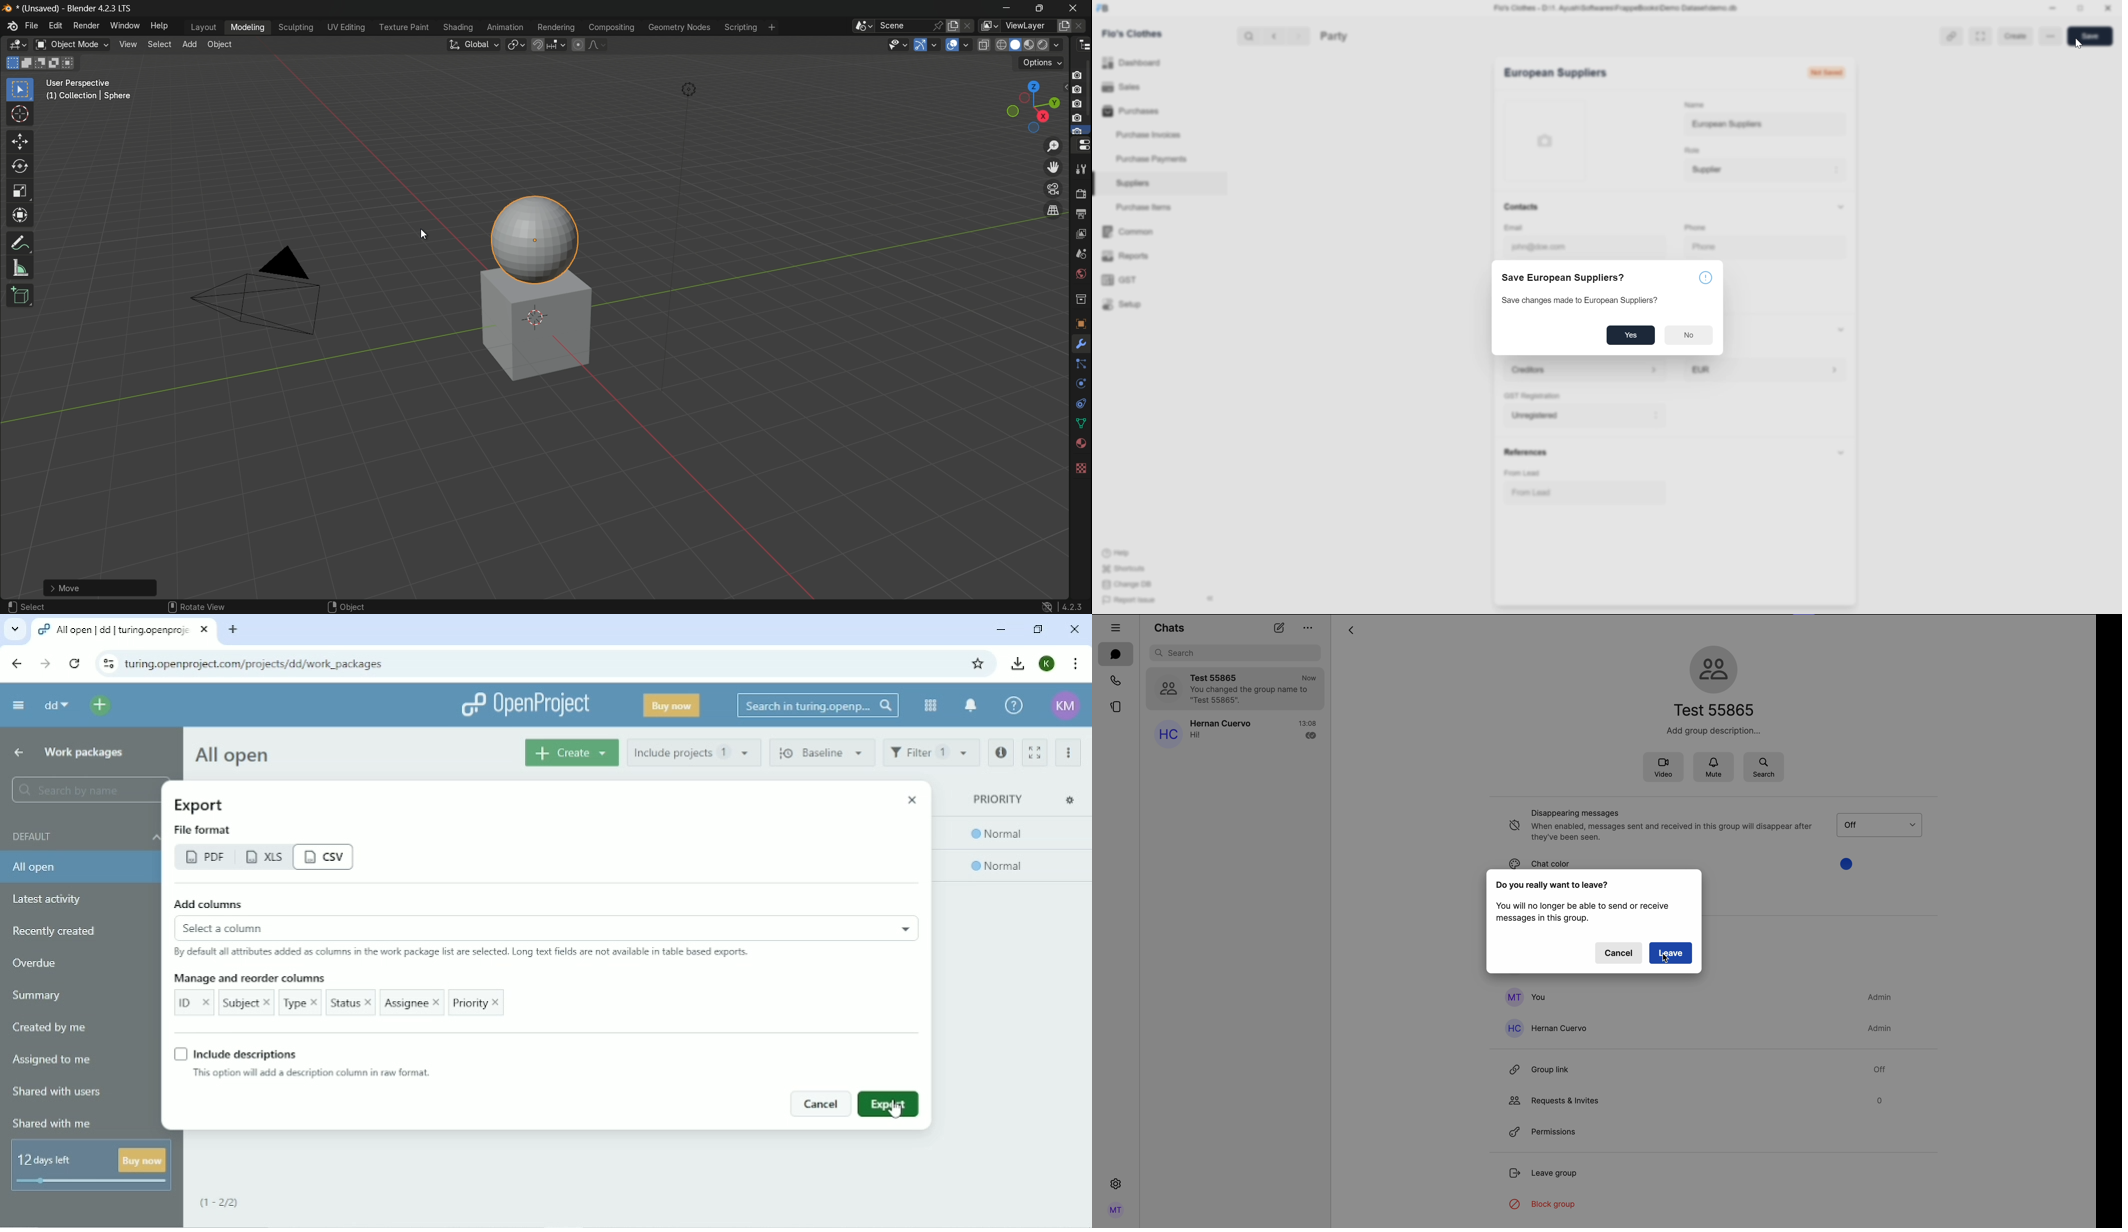  What do you see at coordinates (1103, 8) in the screenshot?
I see `FB` at bounding box center [1103, 8].